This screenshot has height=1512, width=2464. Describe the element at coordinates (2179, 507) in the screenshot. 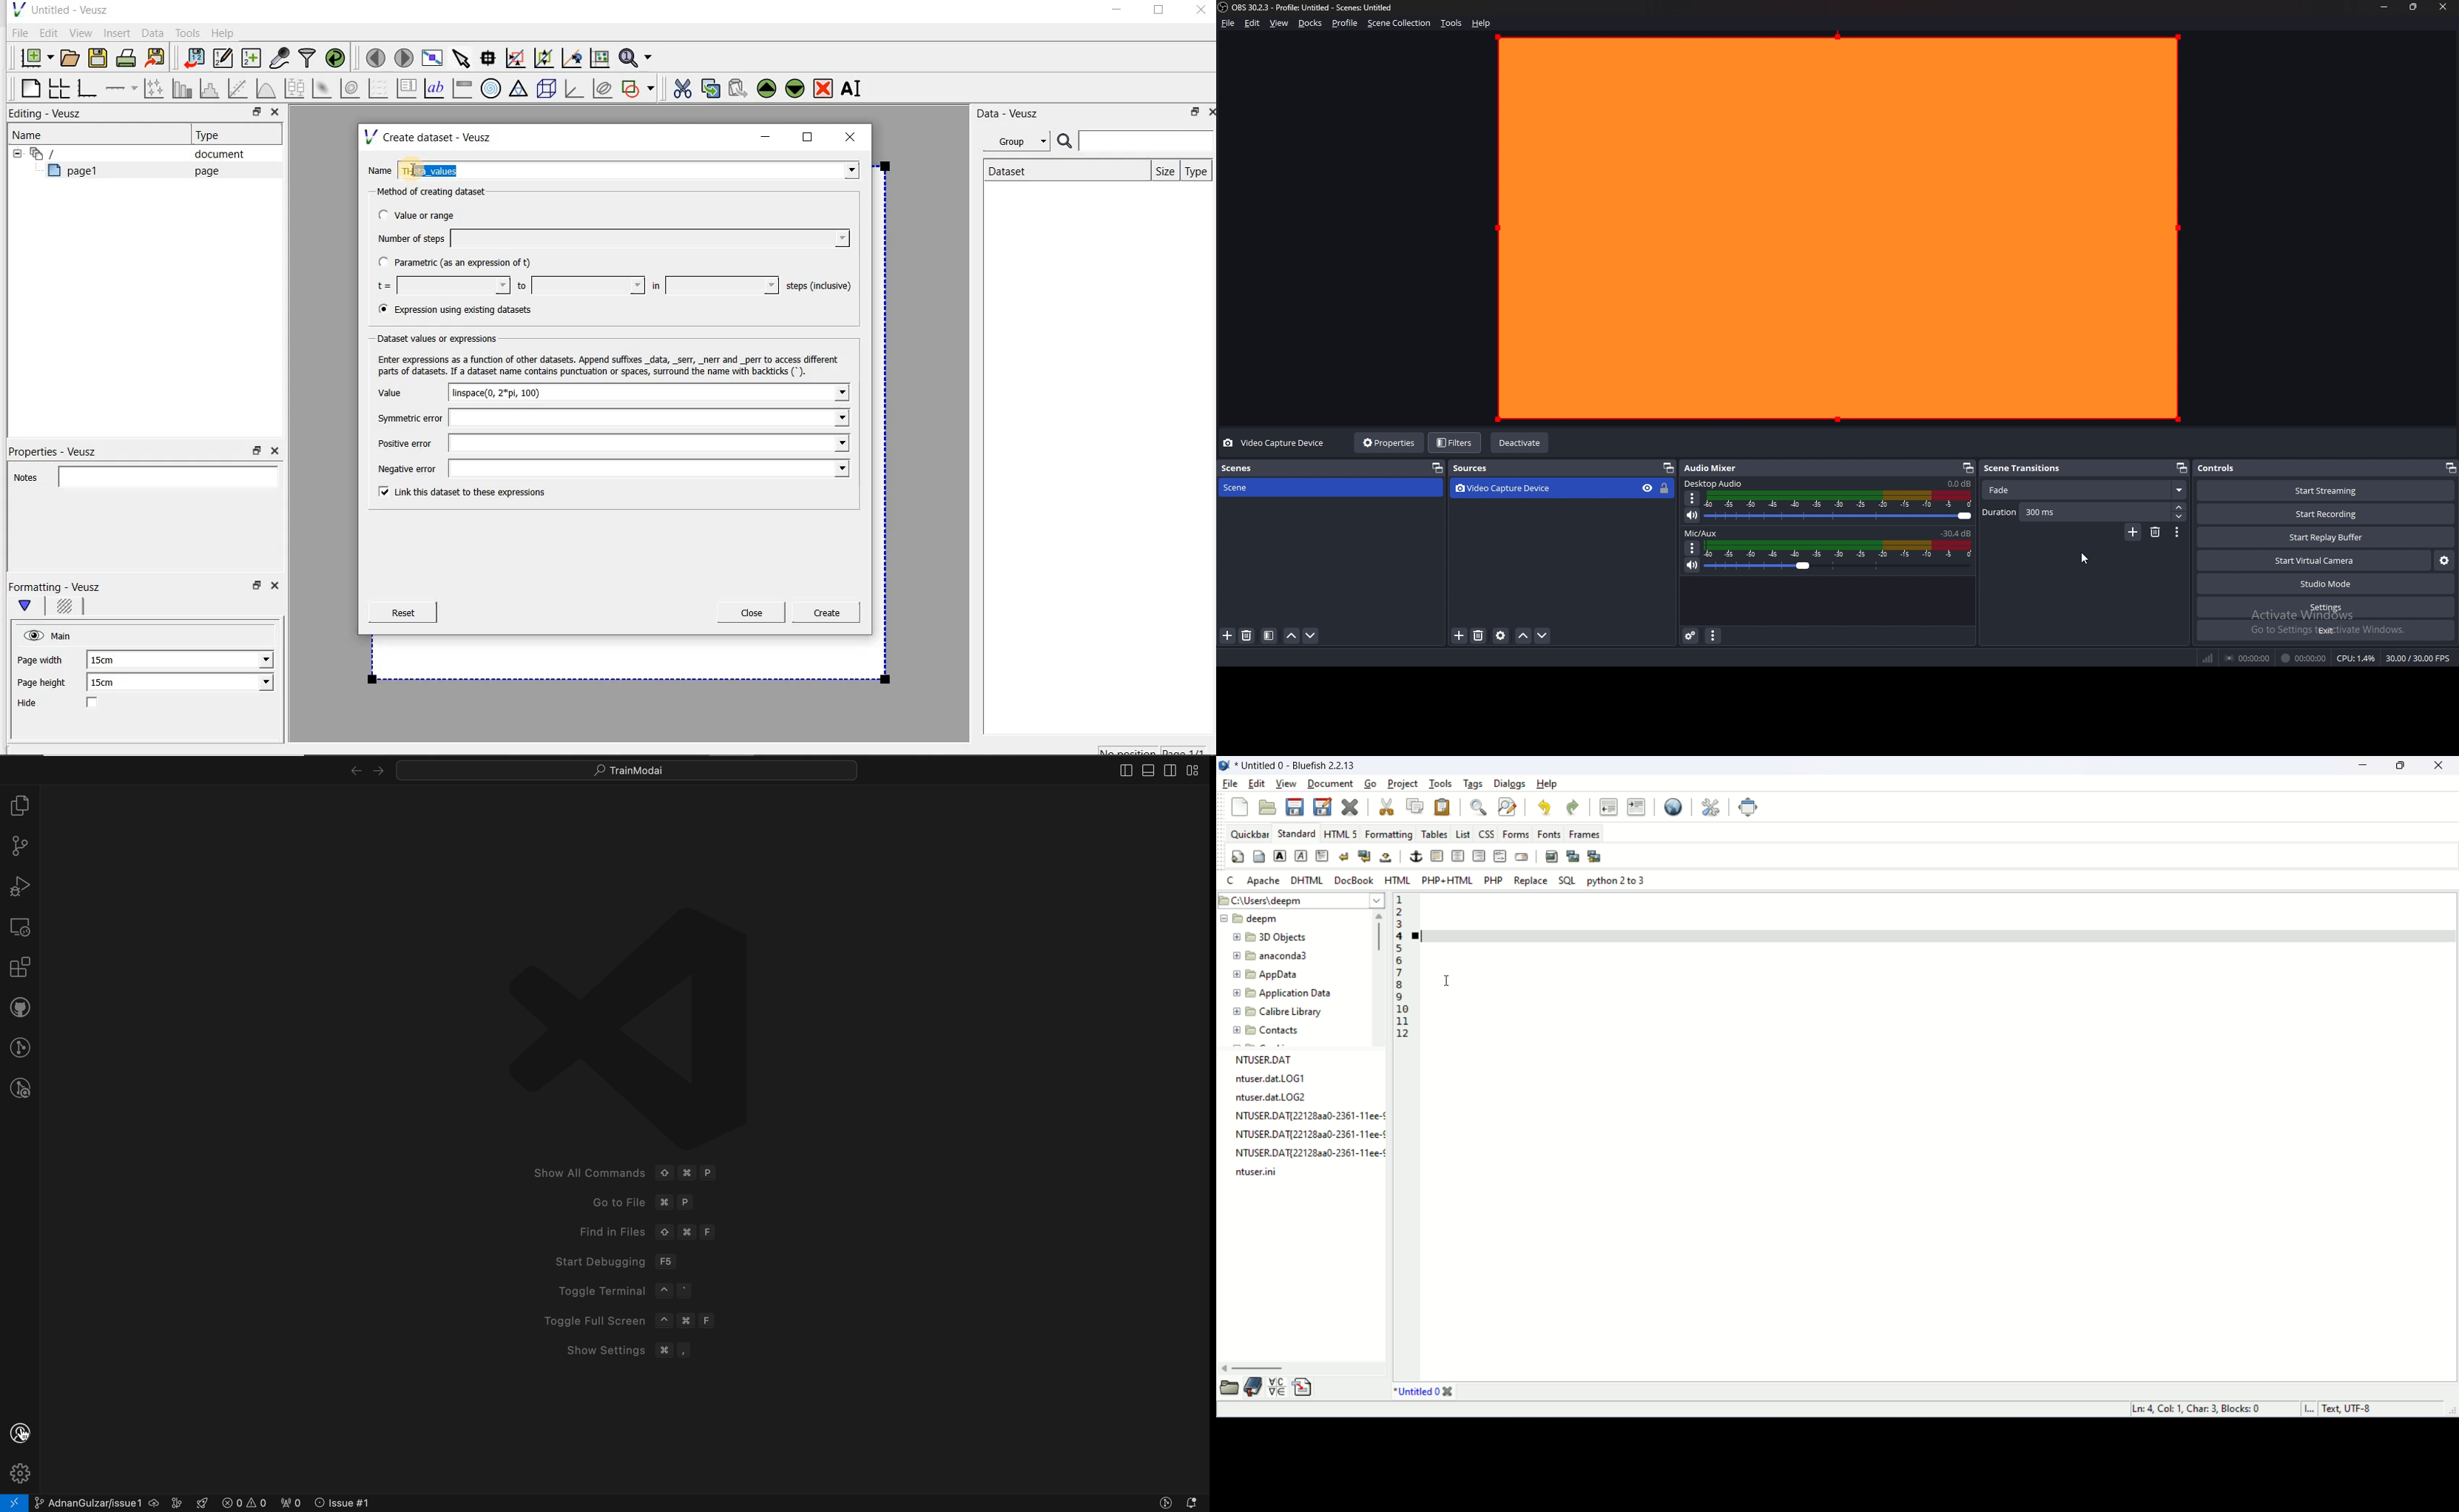

I see `increase duration` at that location.